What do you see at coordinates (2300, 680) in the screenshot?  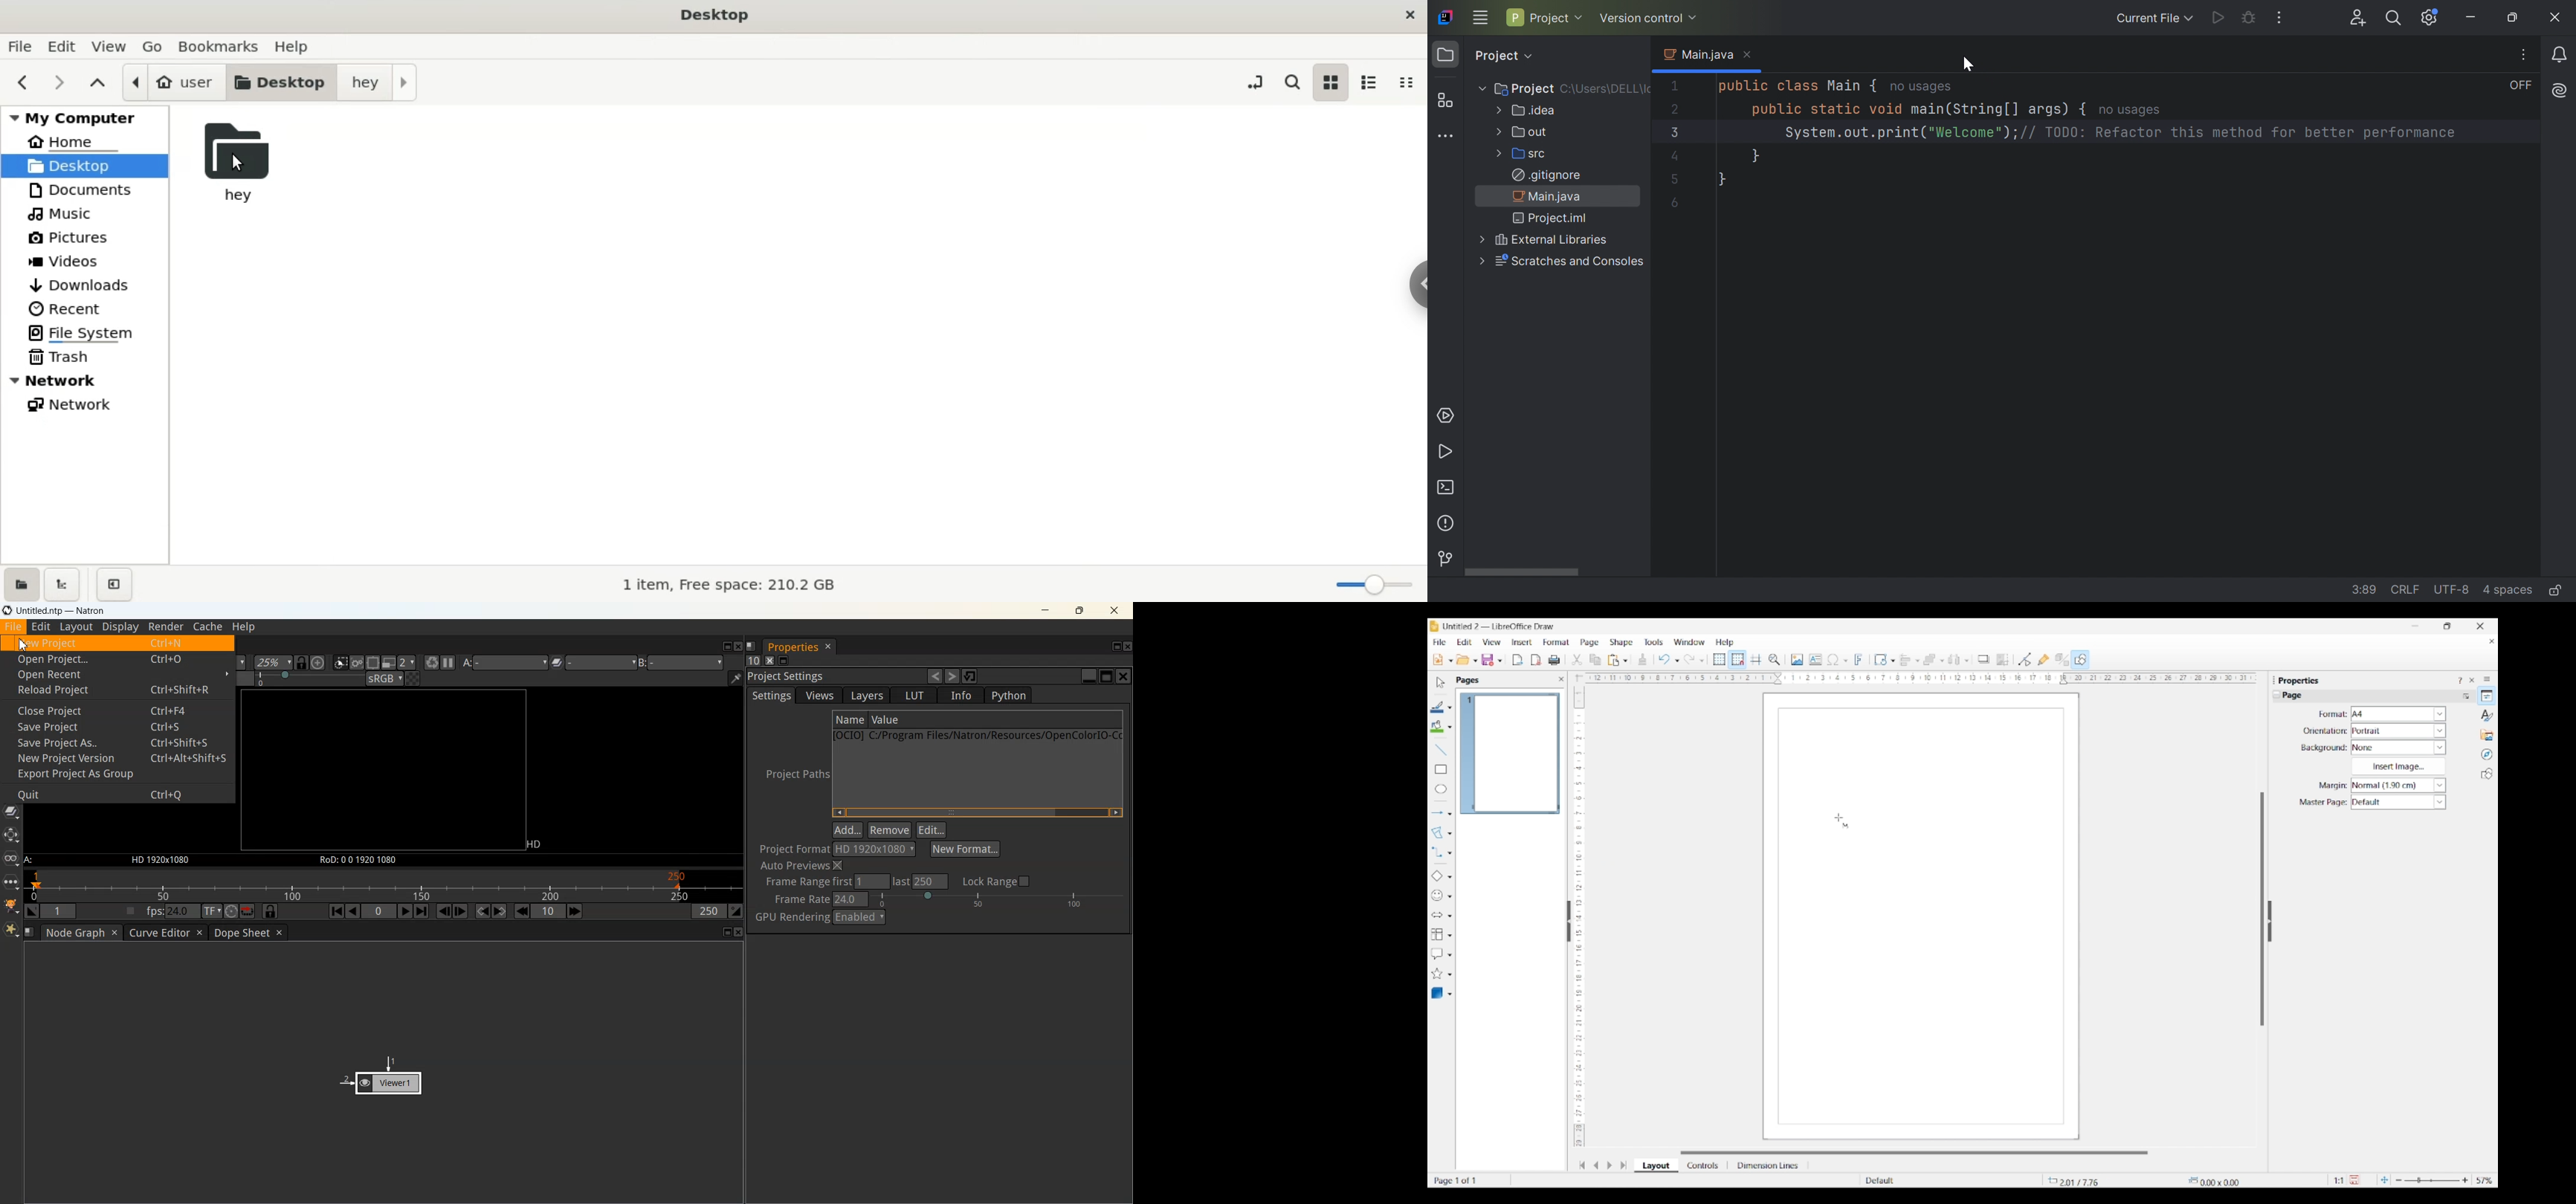 I see `Section title - Properties` at bounding box center [2300, 680].